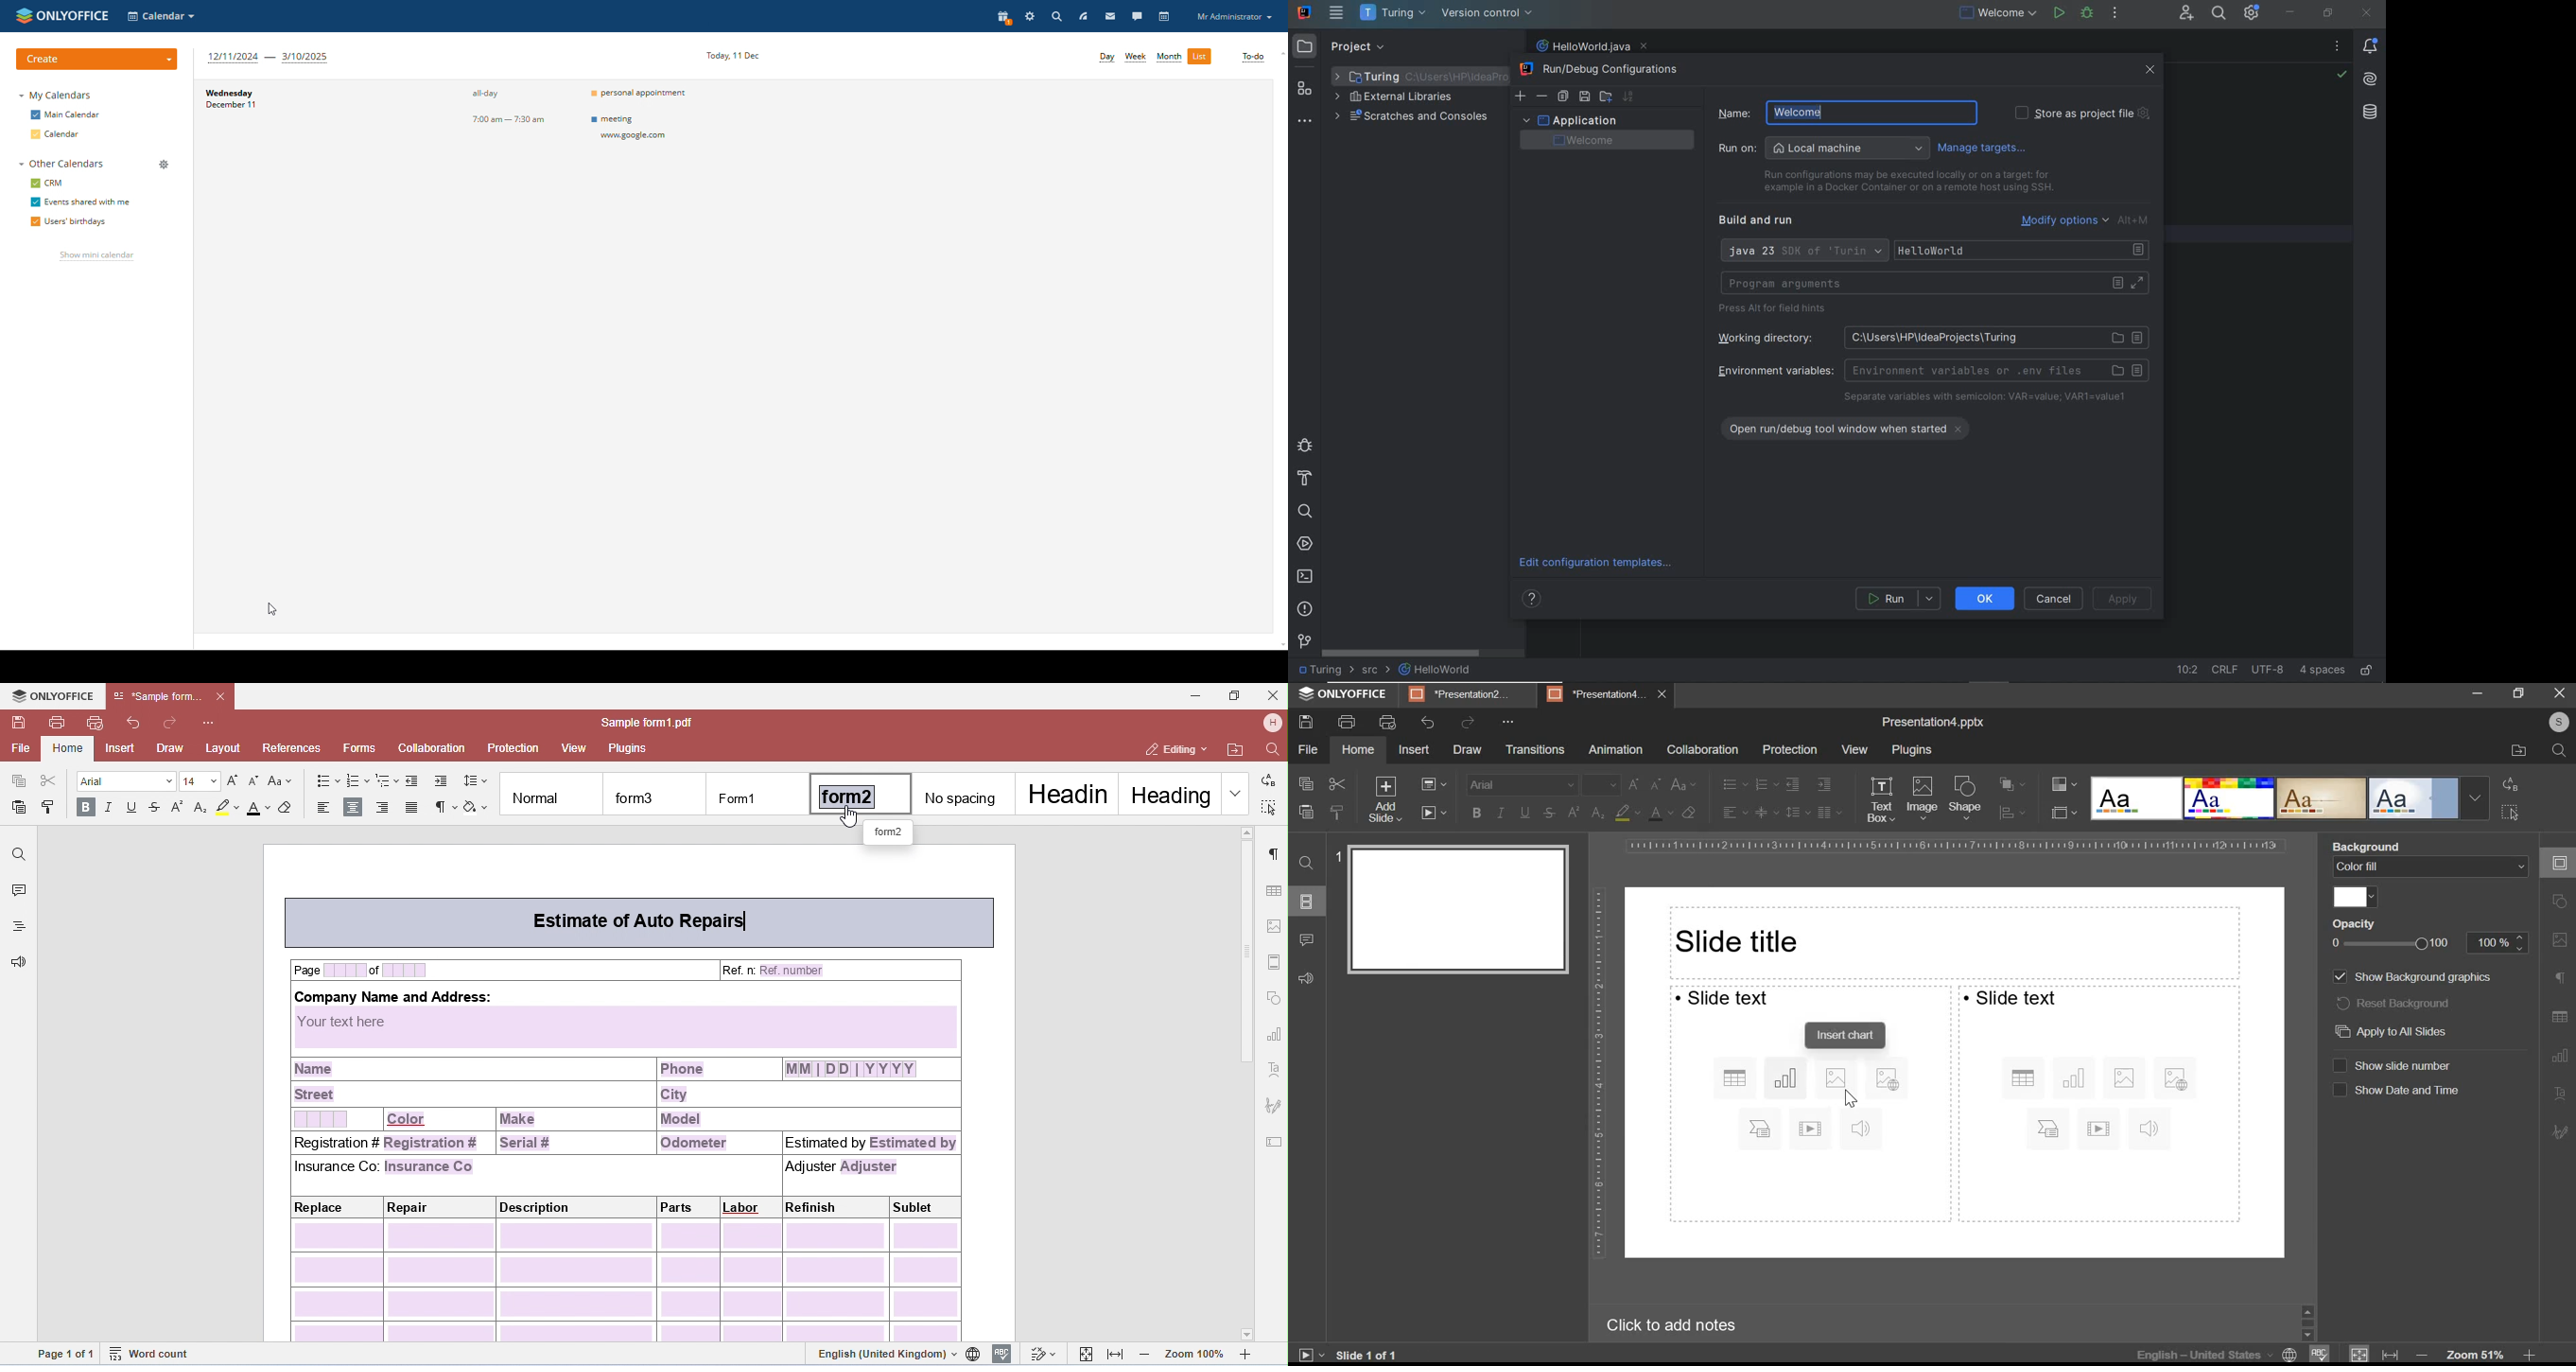 Image resolution: width=2576 pixels, height=1372 pixels. What do you see at coordinates (1460, 694) in the screenshot?
I see `presentation2...` at bounding box center [1460, 694].